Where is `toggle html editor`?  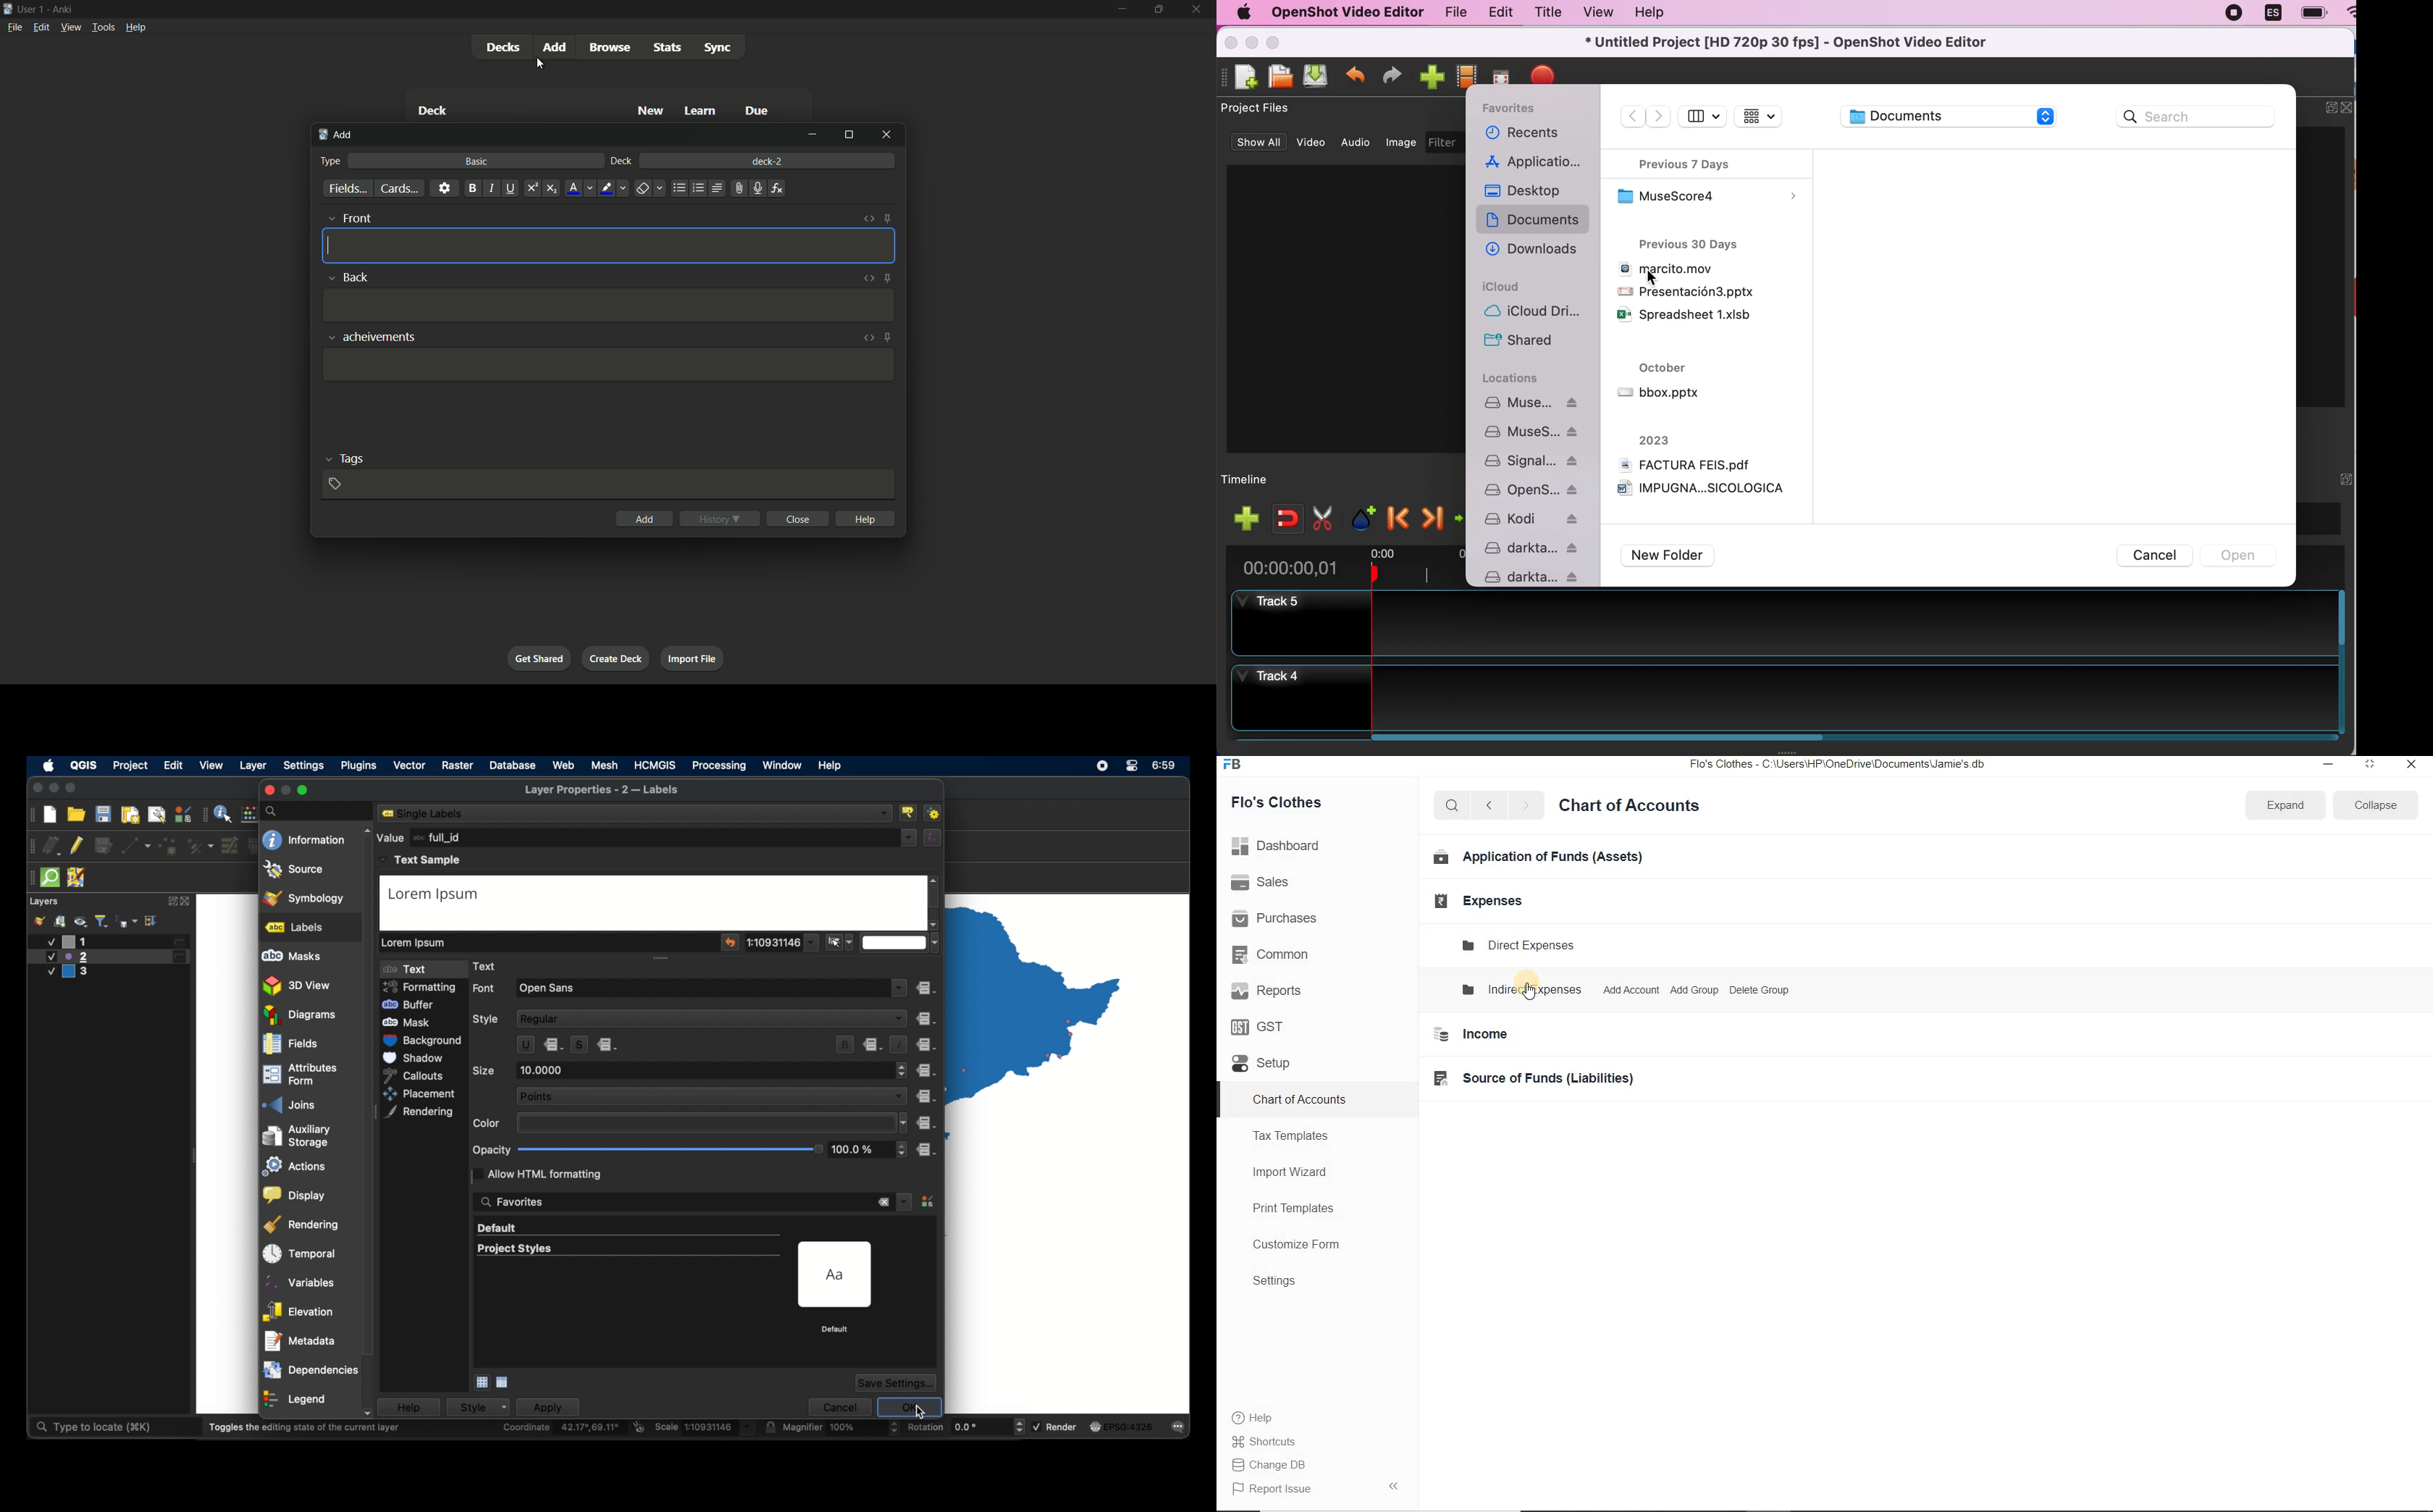
toggle html editor is located at coordinates (868, 338).